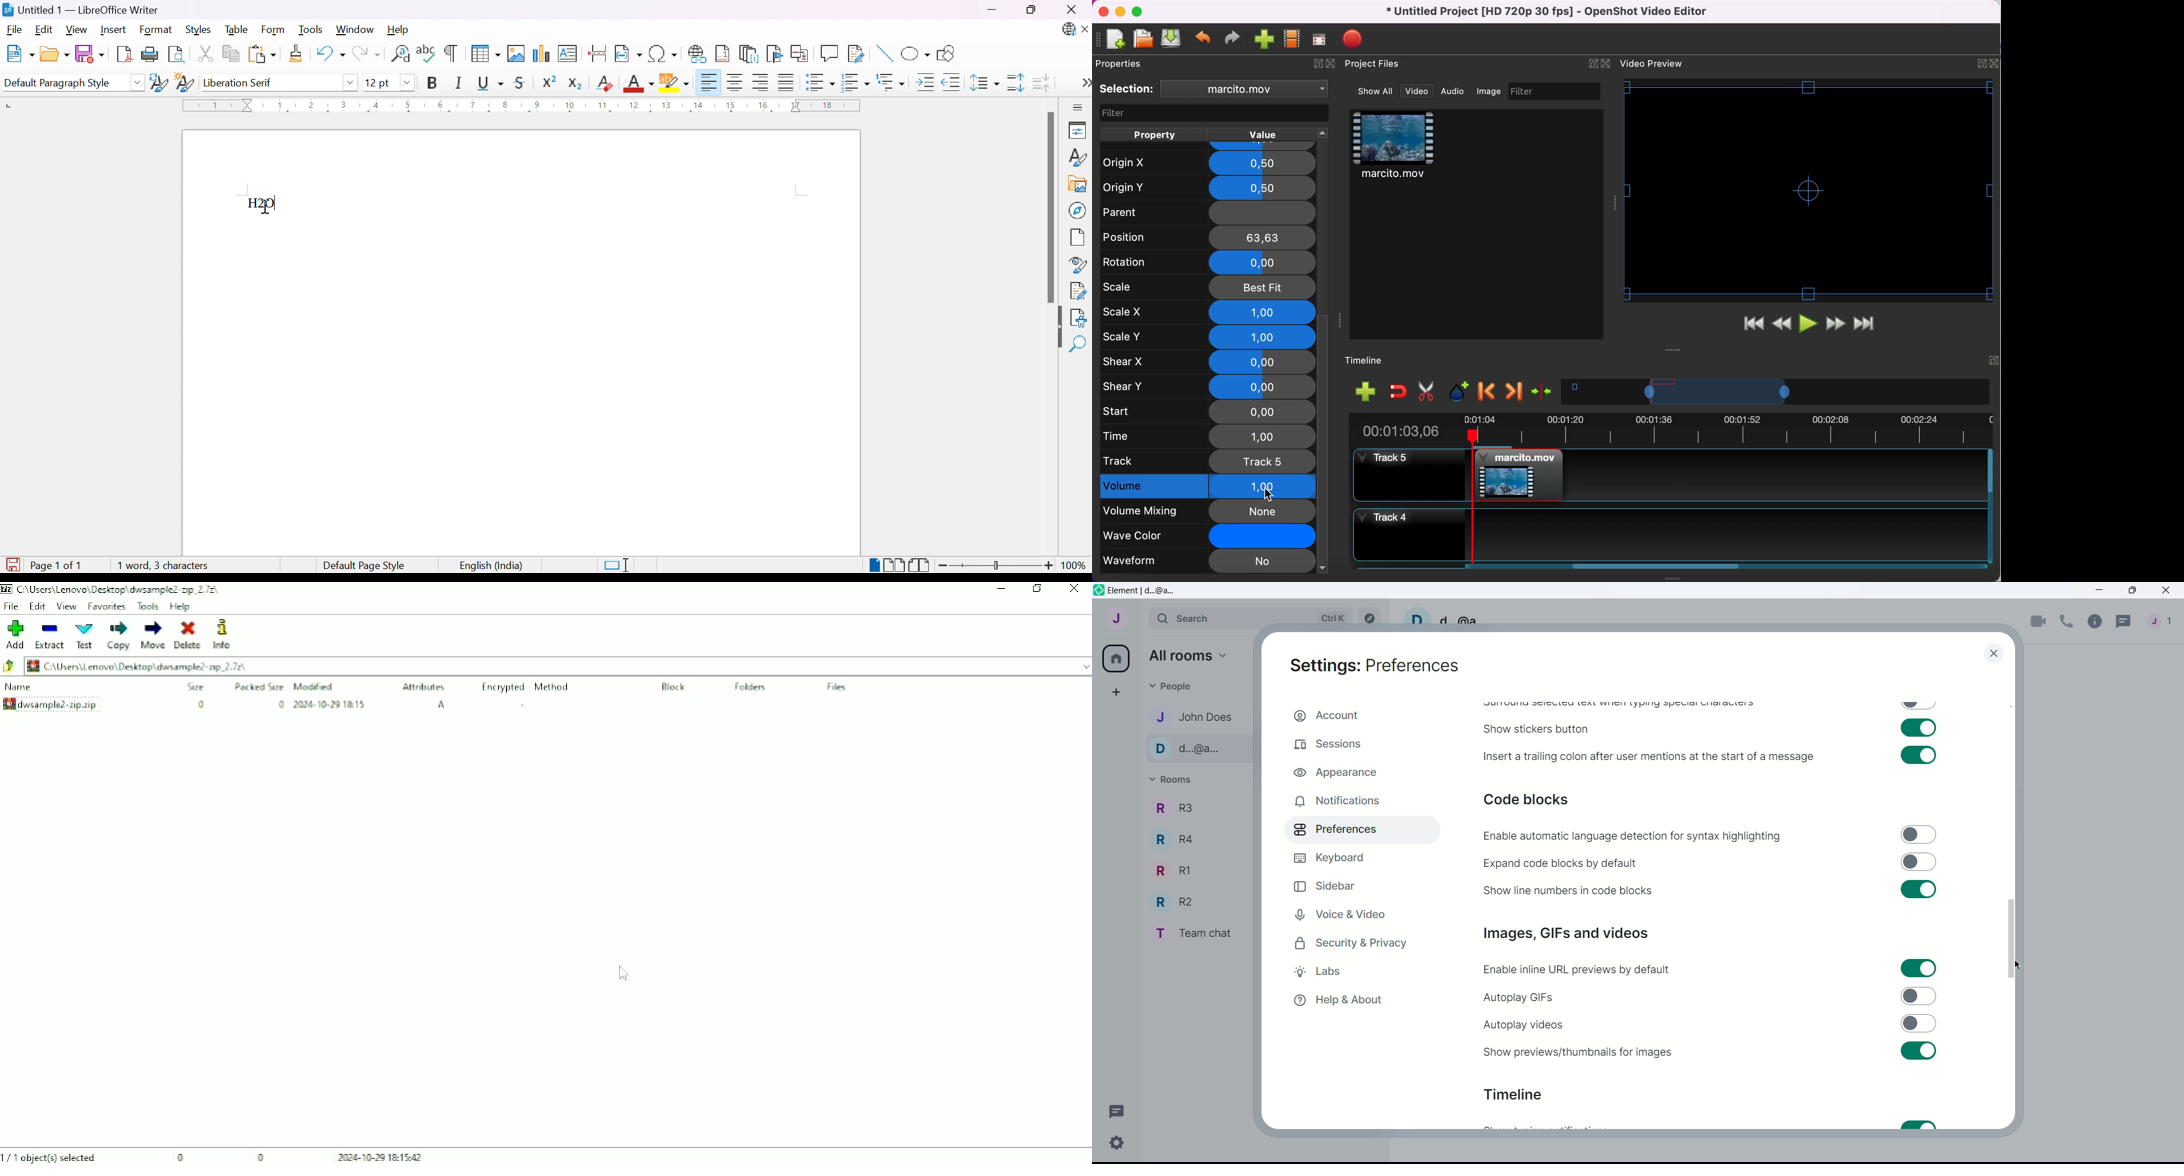 The height and width of the screenshot is (1176, 2184). What do you see at coordinates (2038, 622) in the screenshot?
I see `Video call` at bounding box center [2038, 622].